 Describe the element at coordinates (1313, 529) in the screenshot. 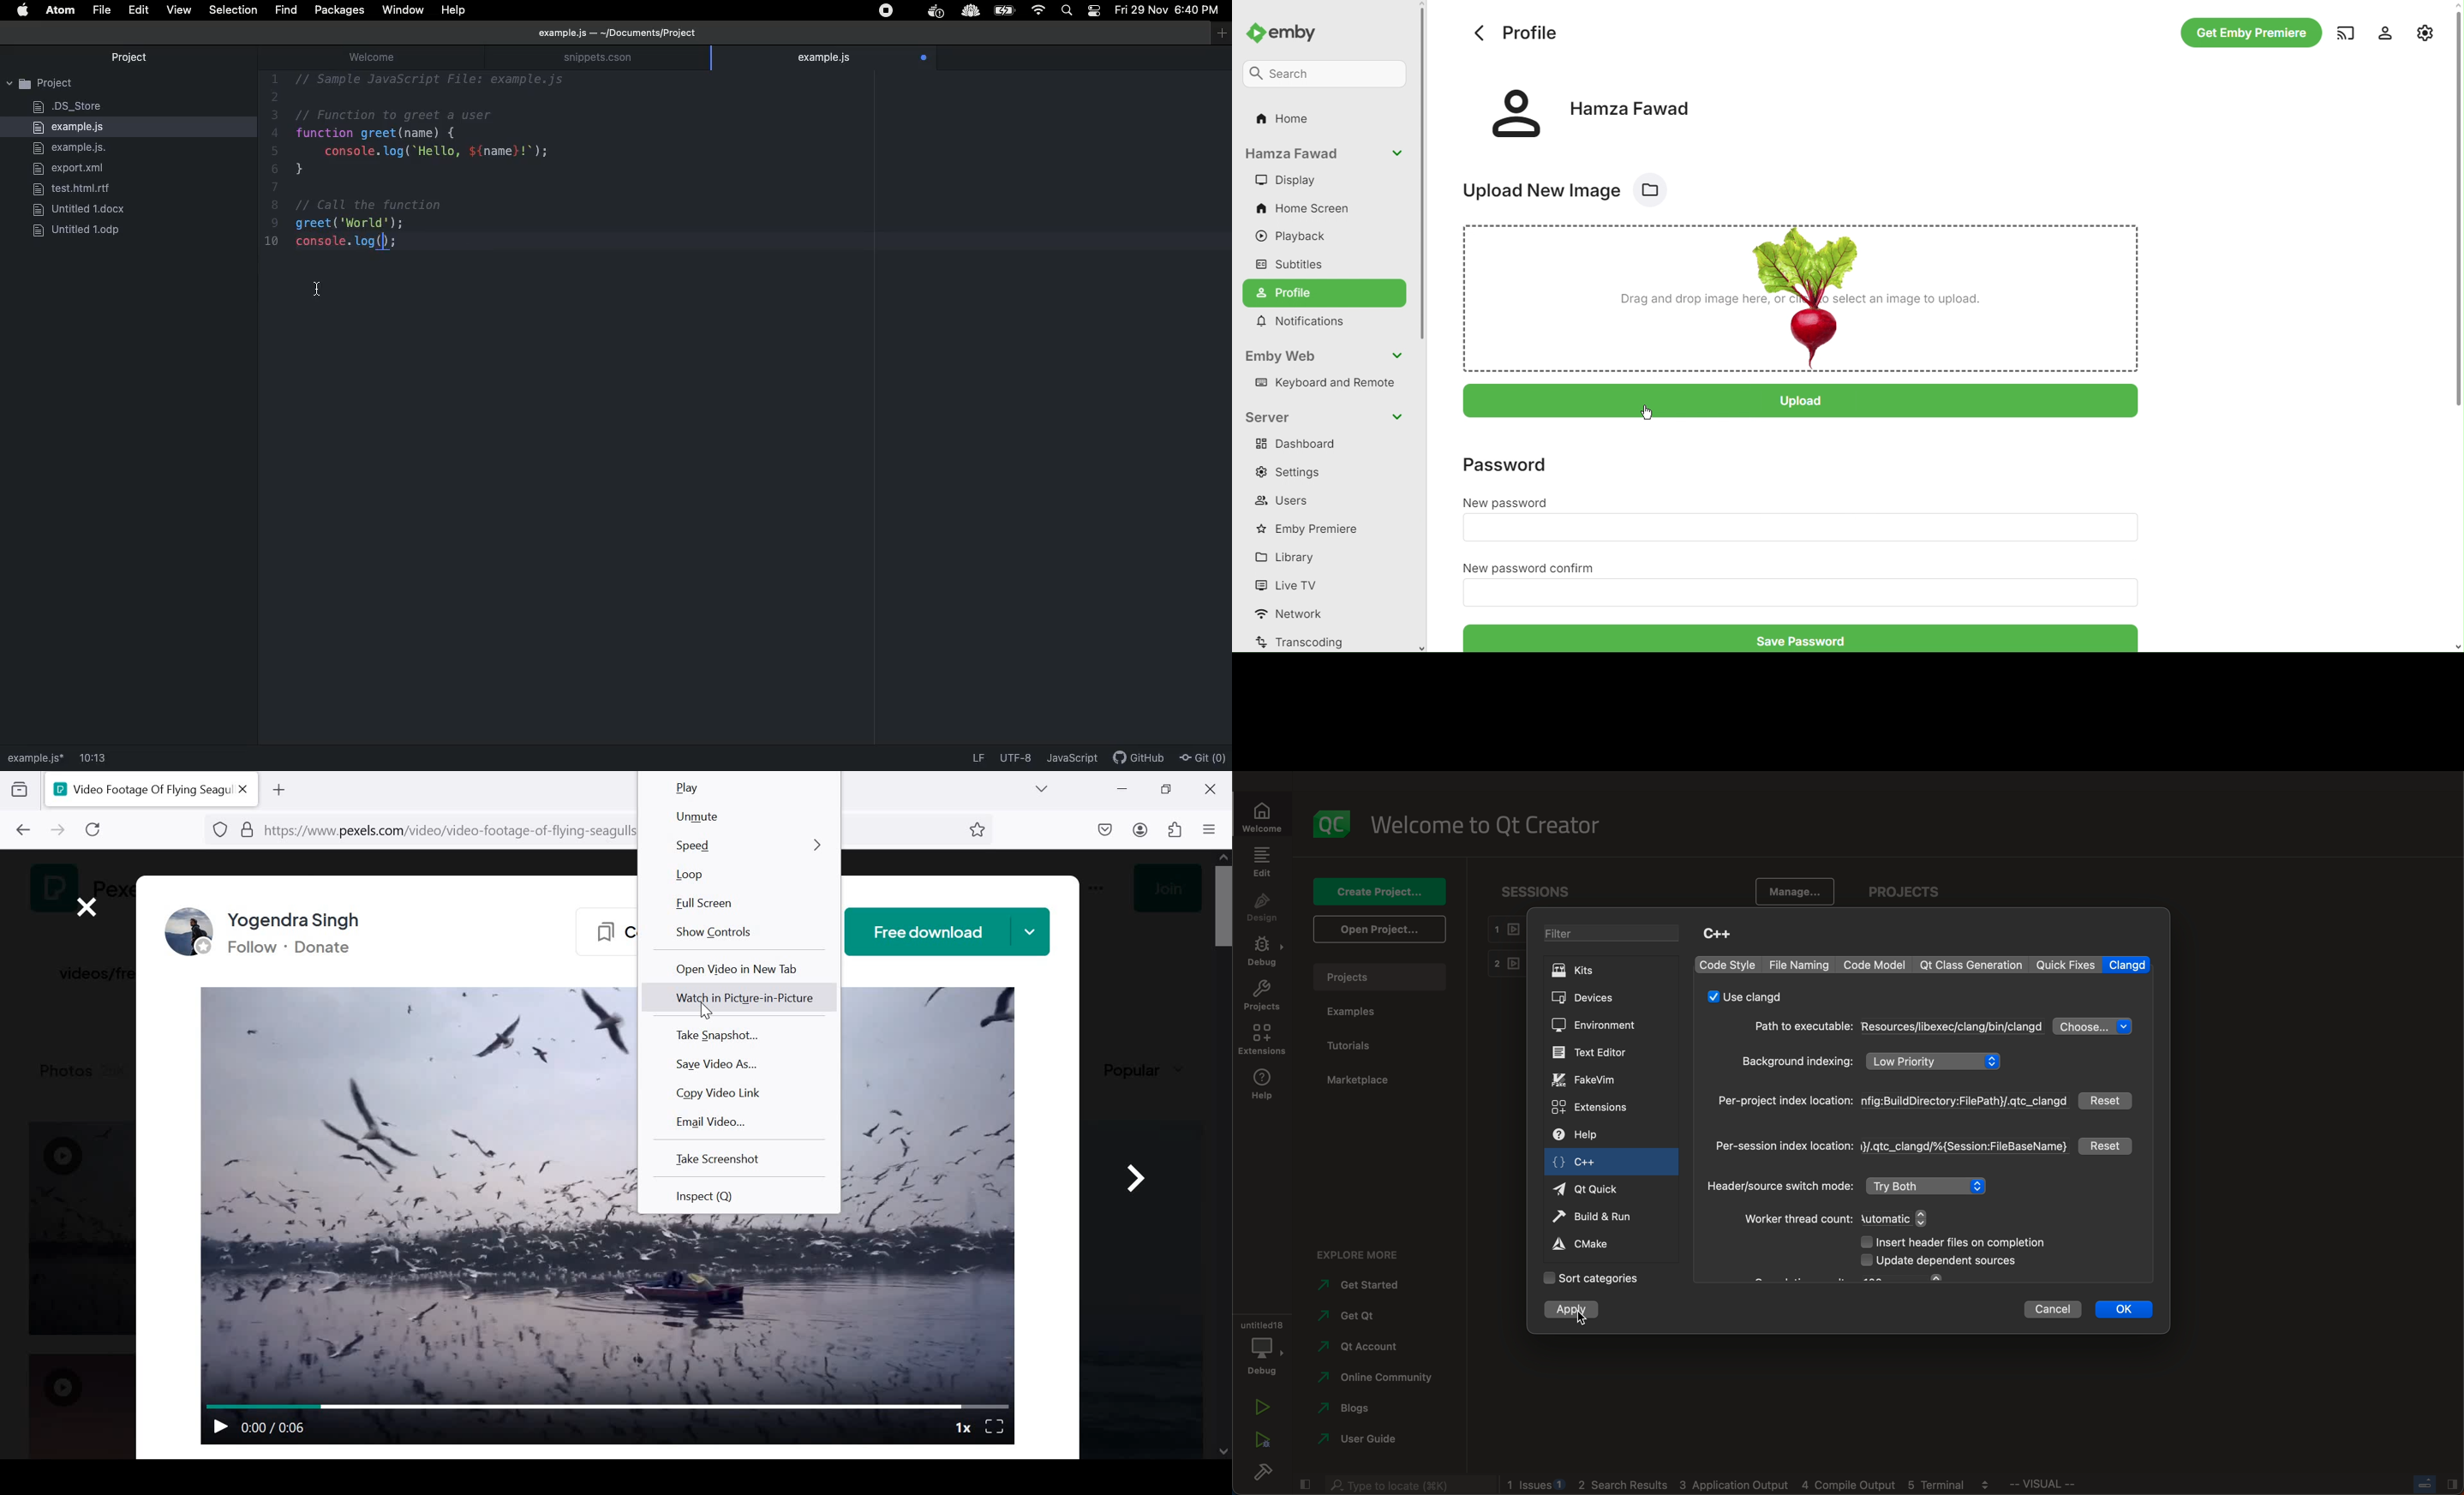

I see `Emby Premiere` at that location.